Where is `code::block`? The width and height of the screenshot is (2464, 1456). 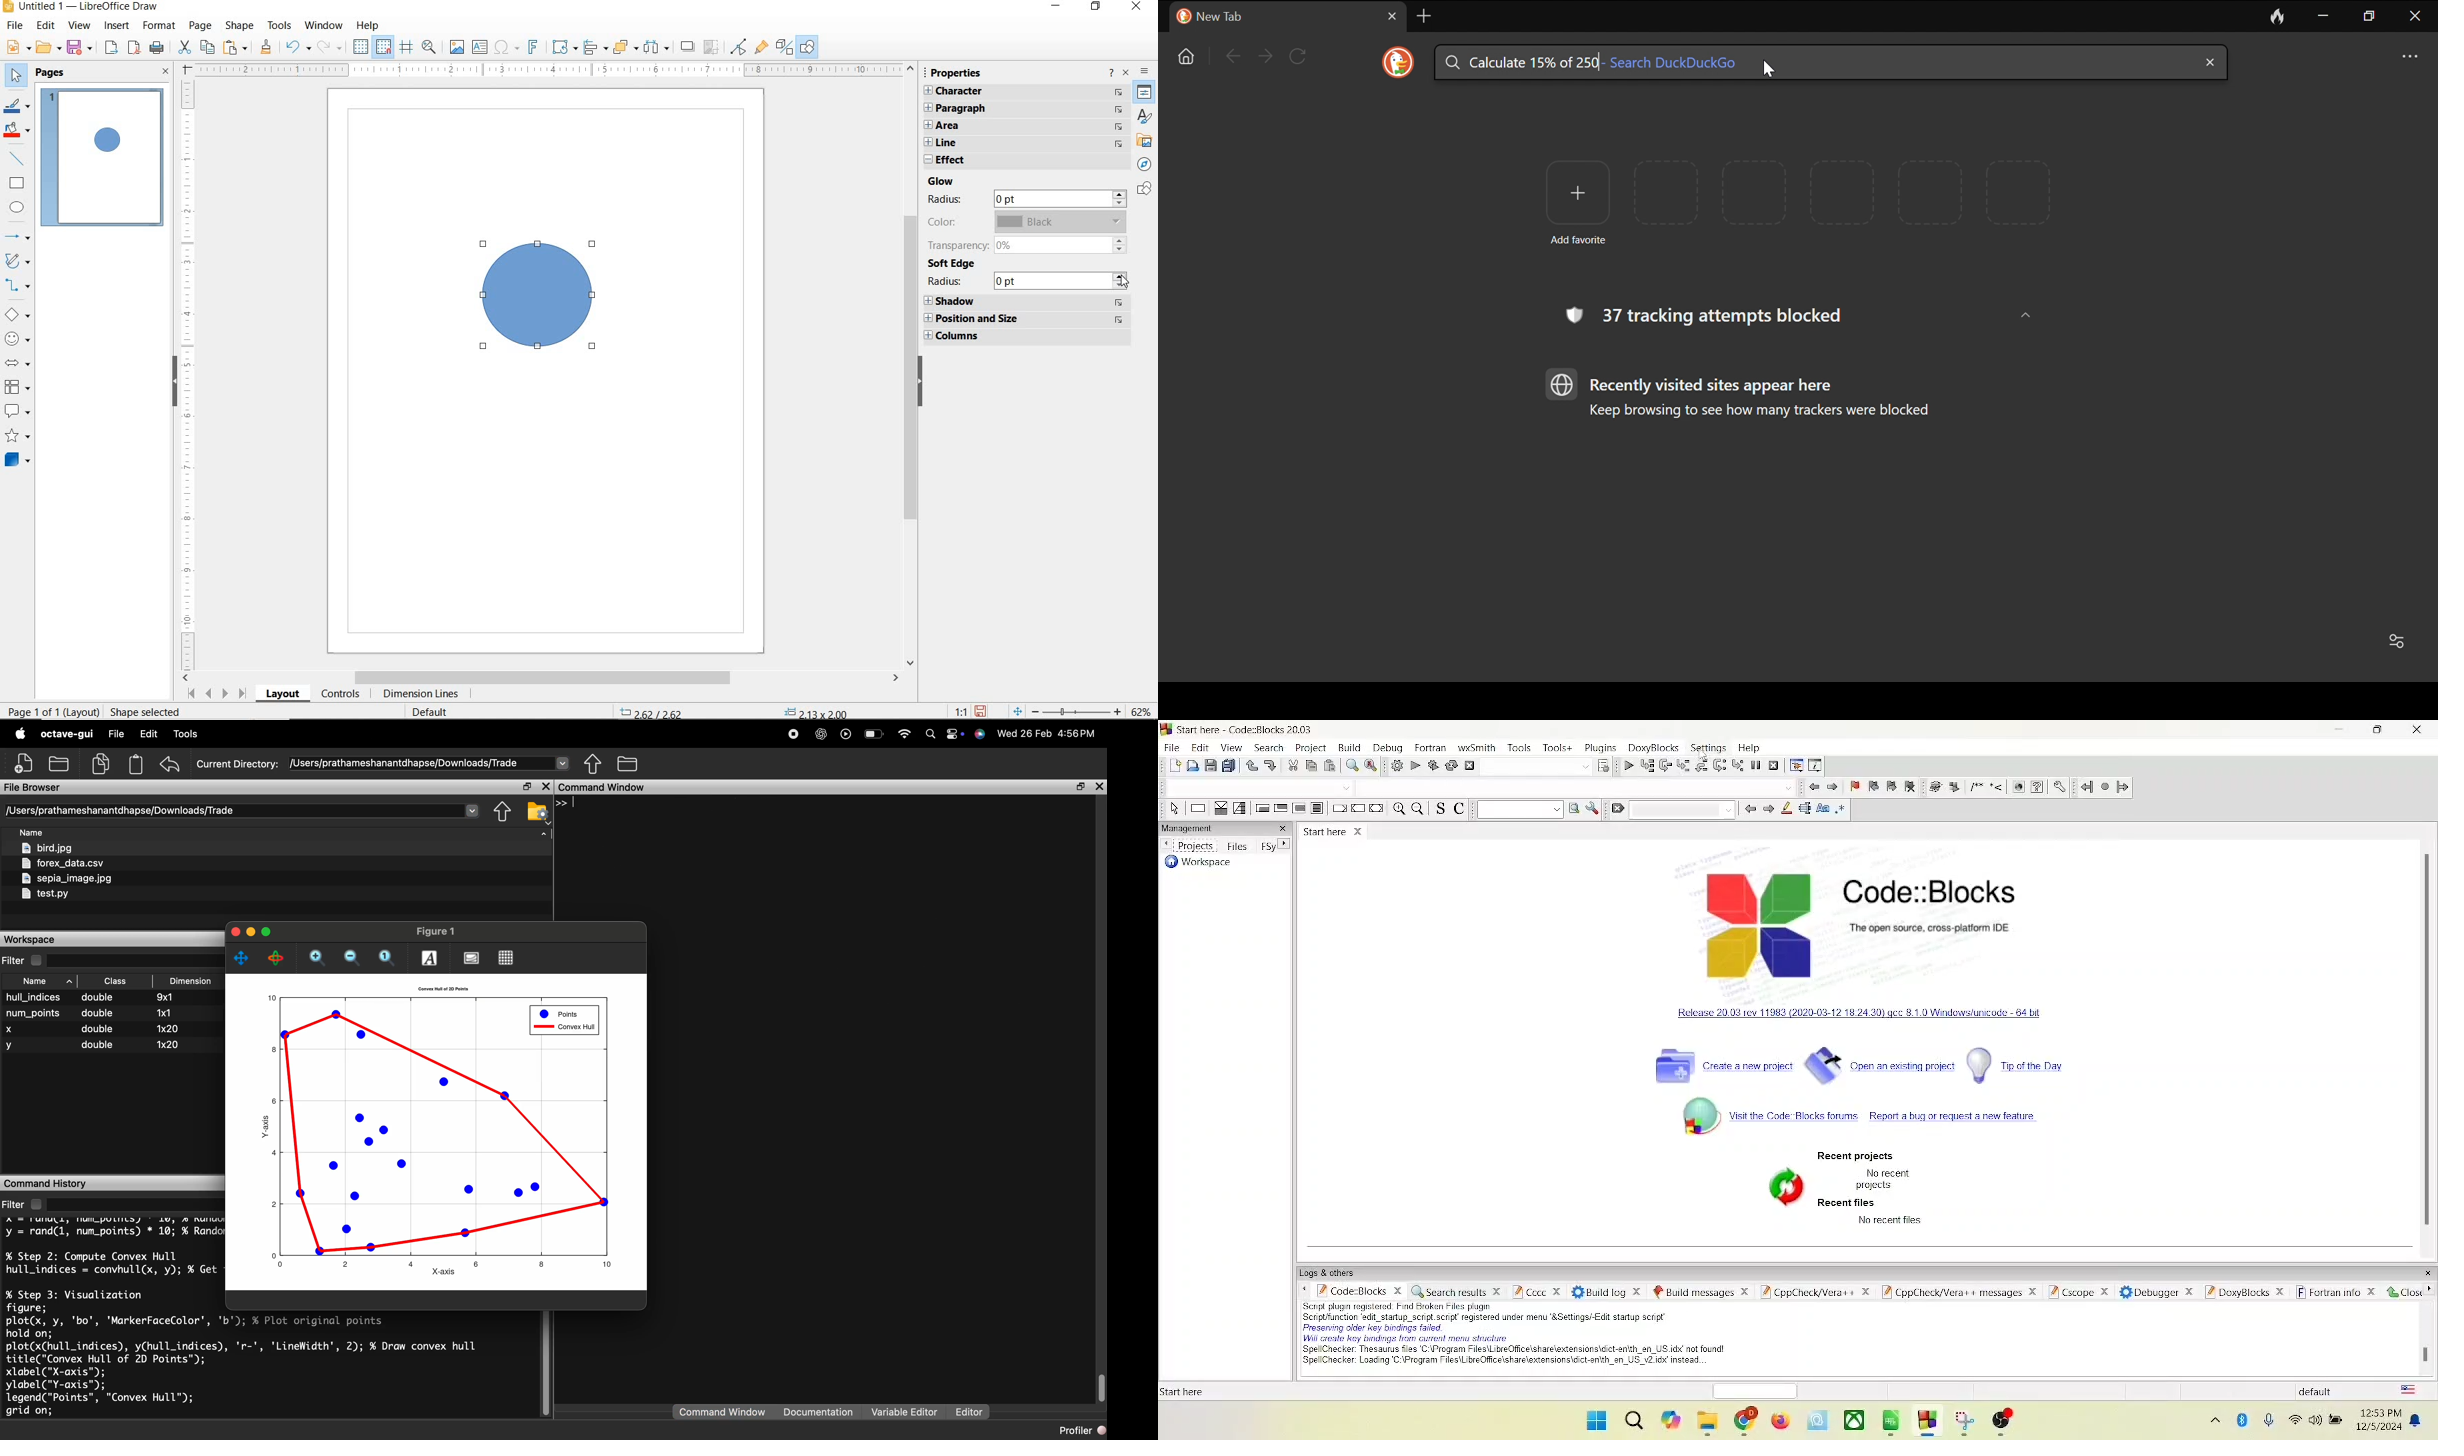 code::block is located at coordinates (1249, 730).